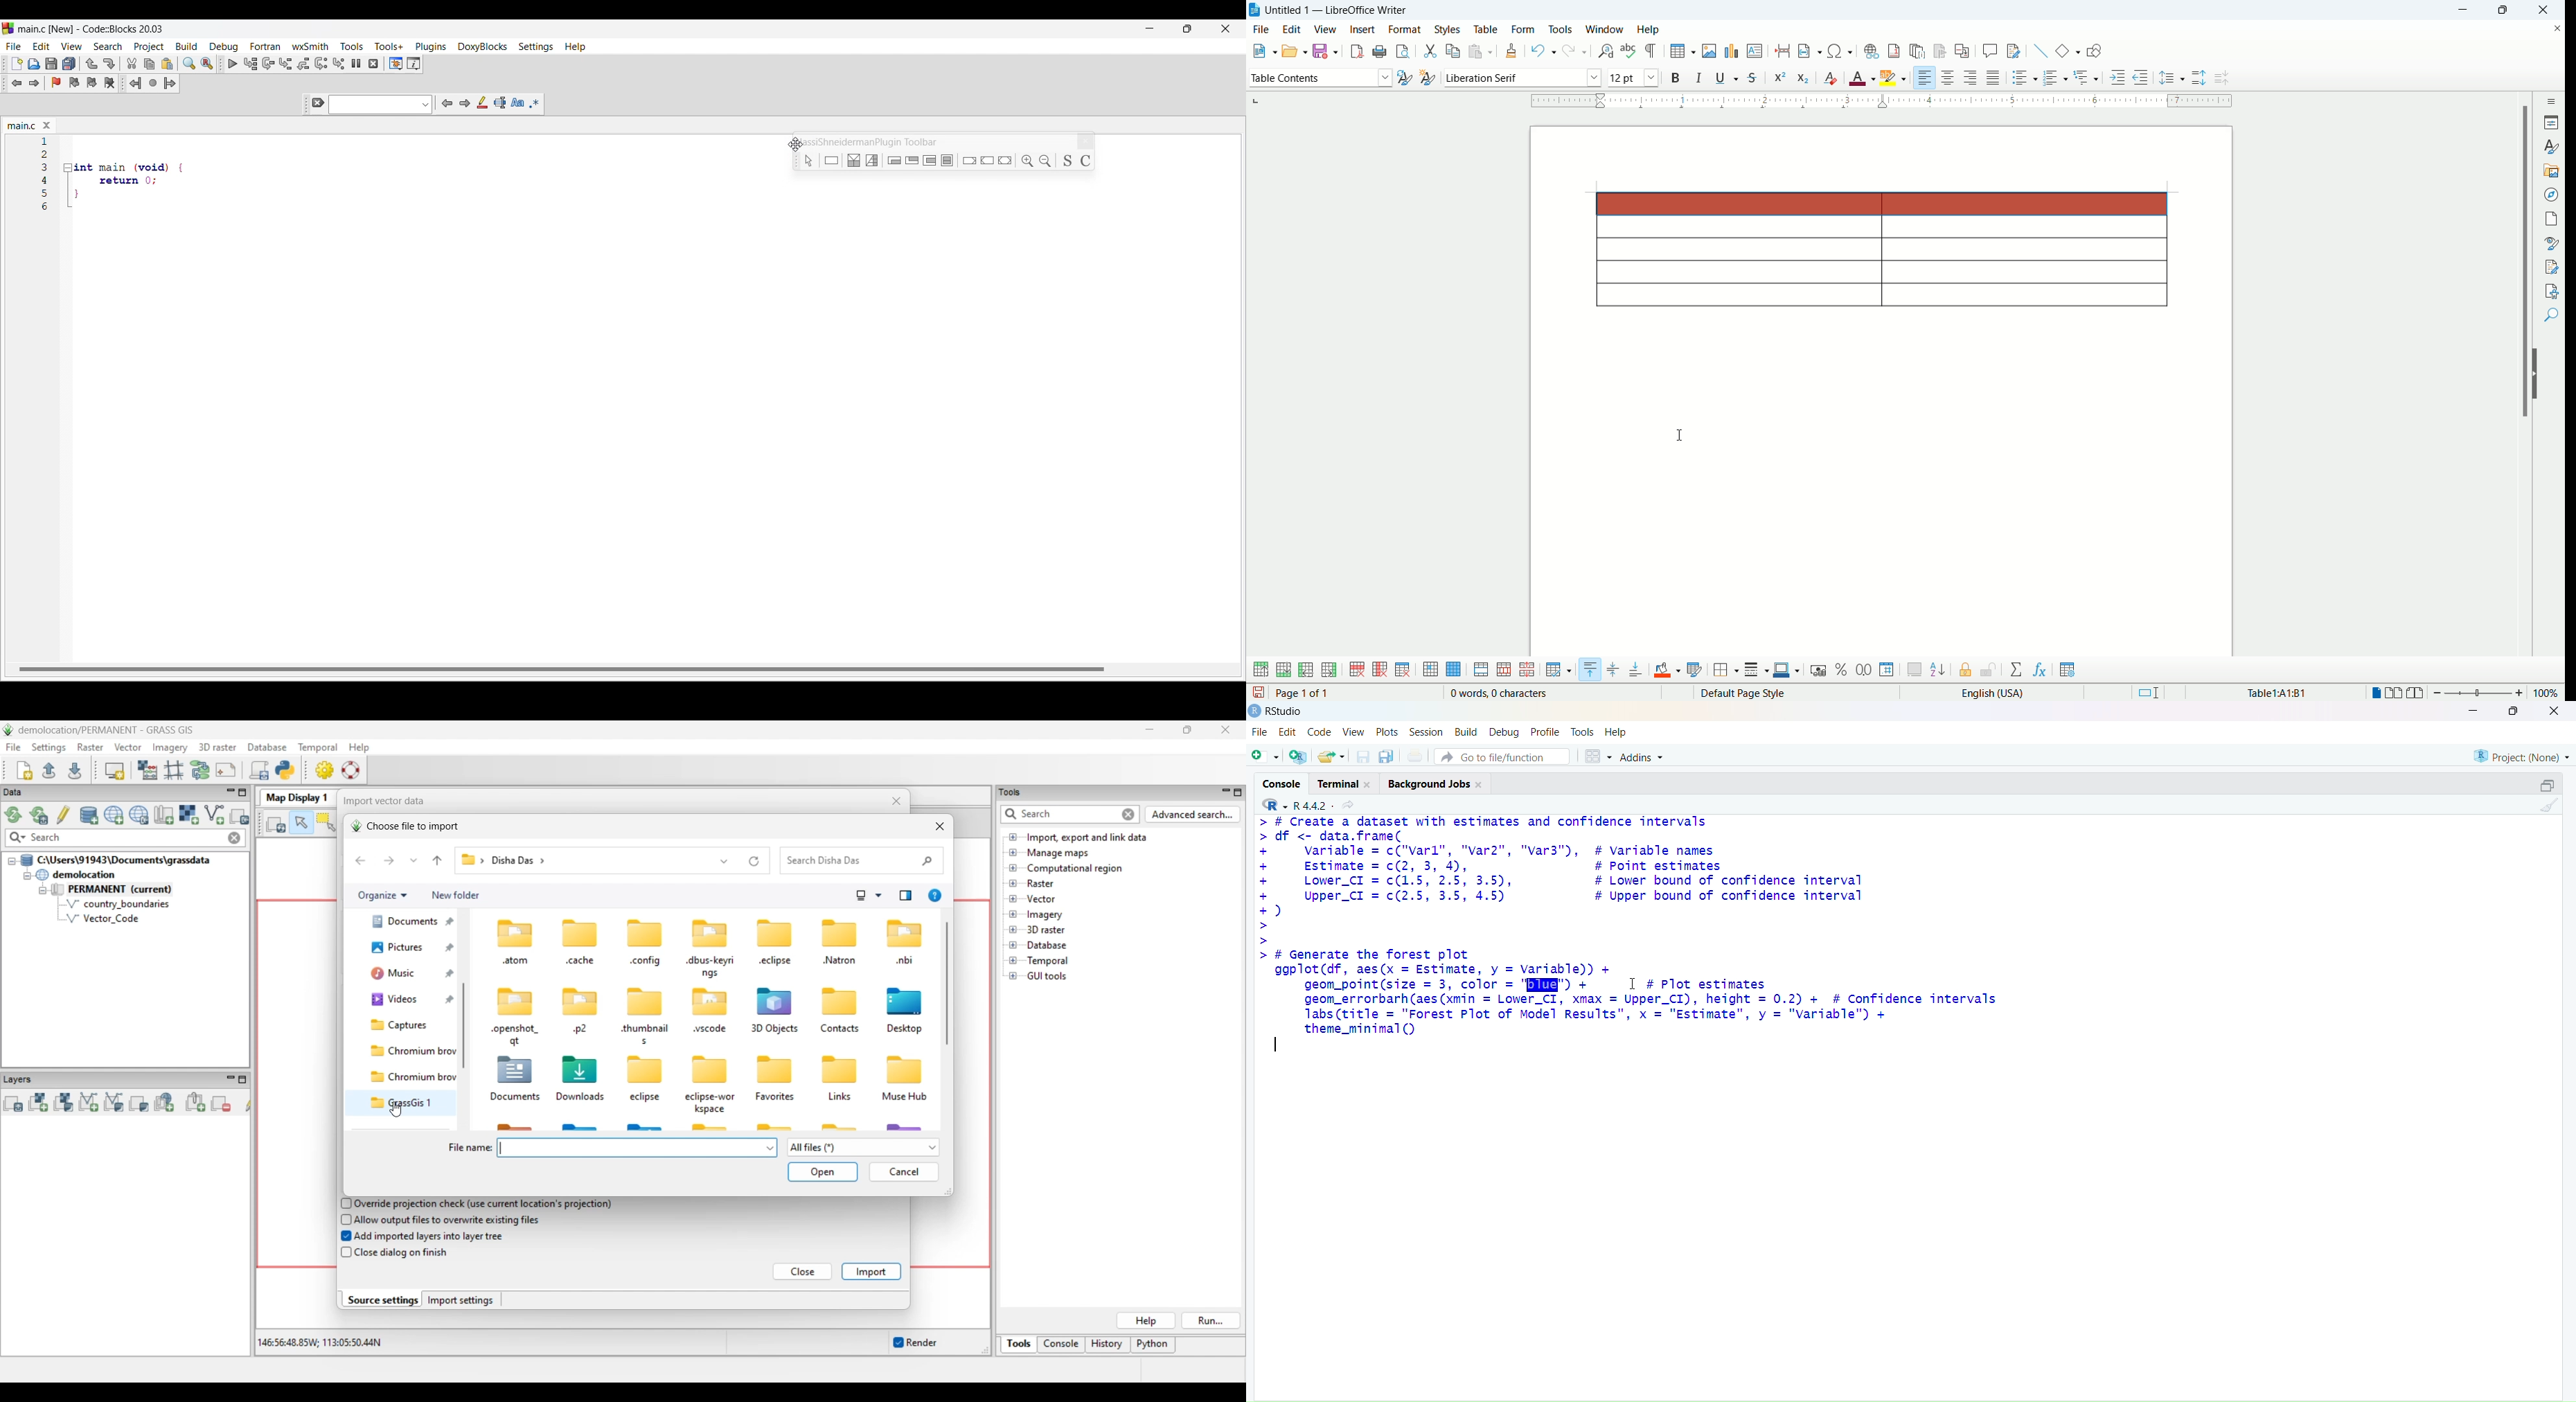 The image size is (2576, 1428). I want to click on Last jump, so click(153, 82).